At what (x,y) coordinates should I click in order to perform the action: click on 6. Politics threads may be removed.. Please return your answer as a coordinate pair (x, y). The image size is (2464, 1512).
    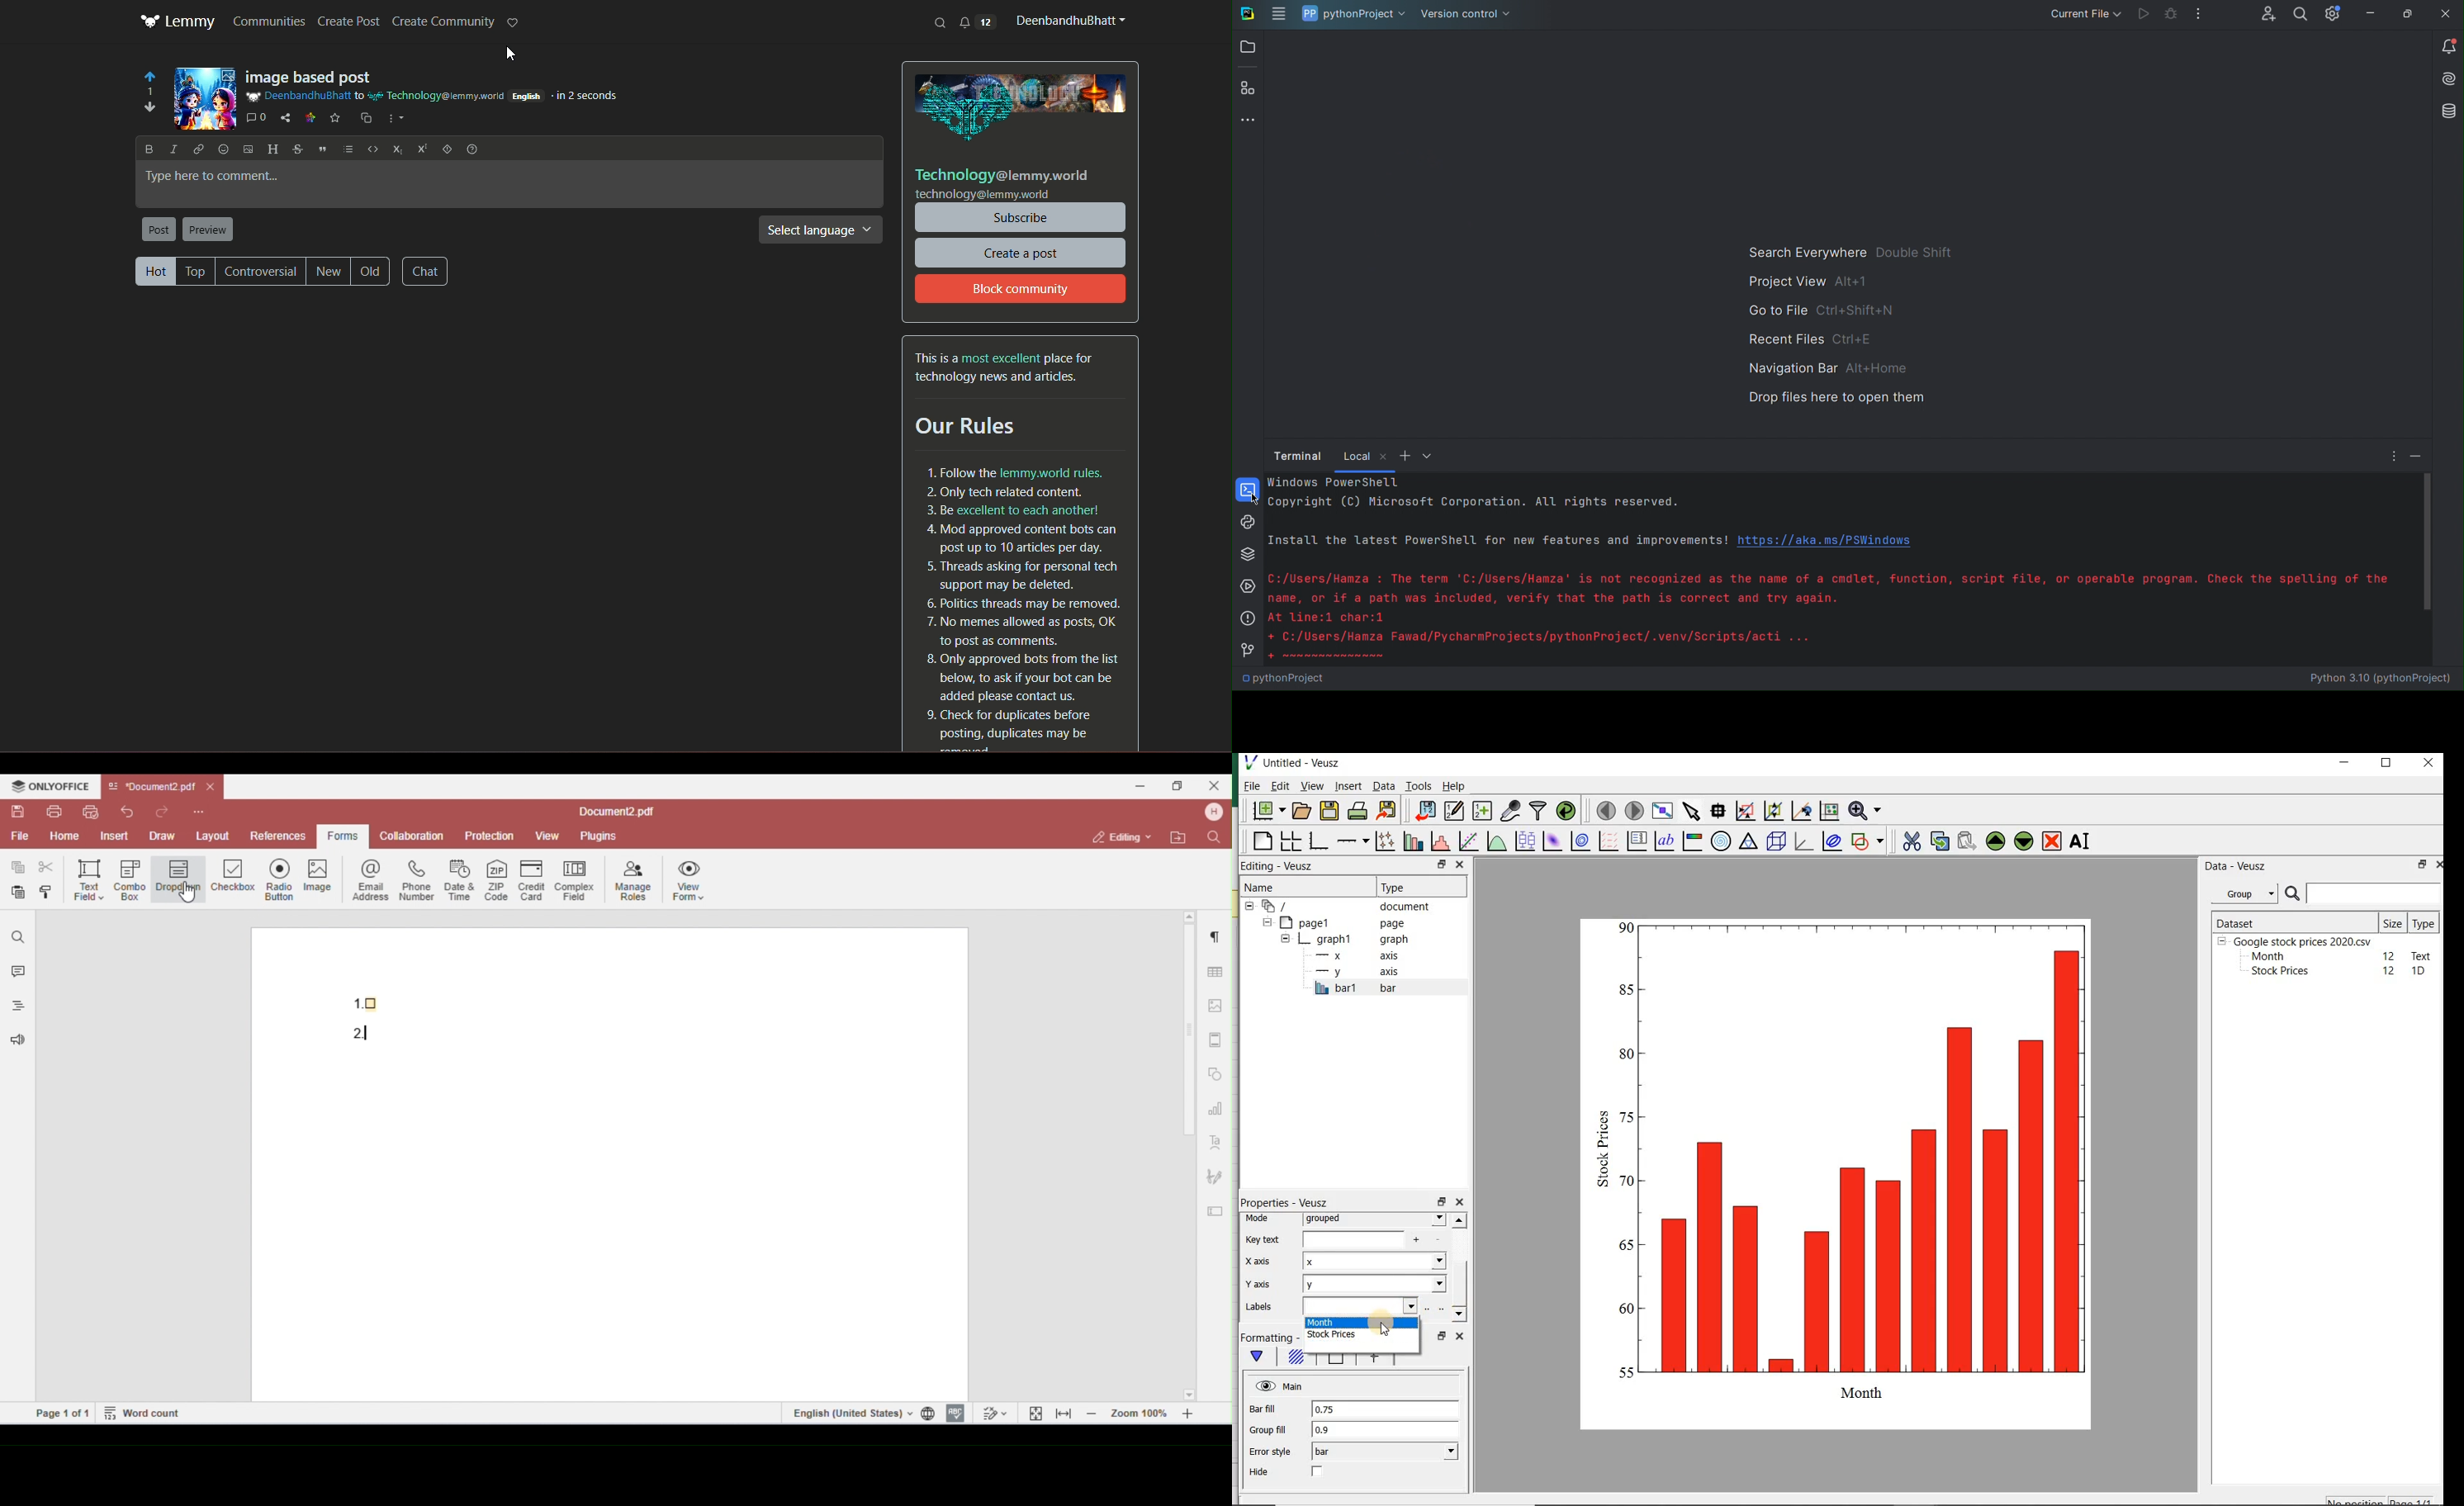
    Looking at the image, I should click on (1021, 603).